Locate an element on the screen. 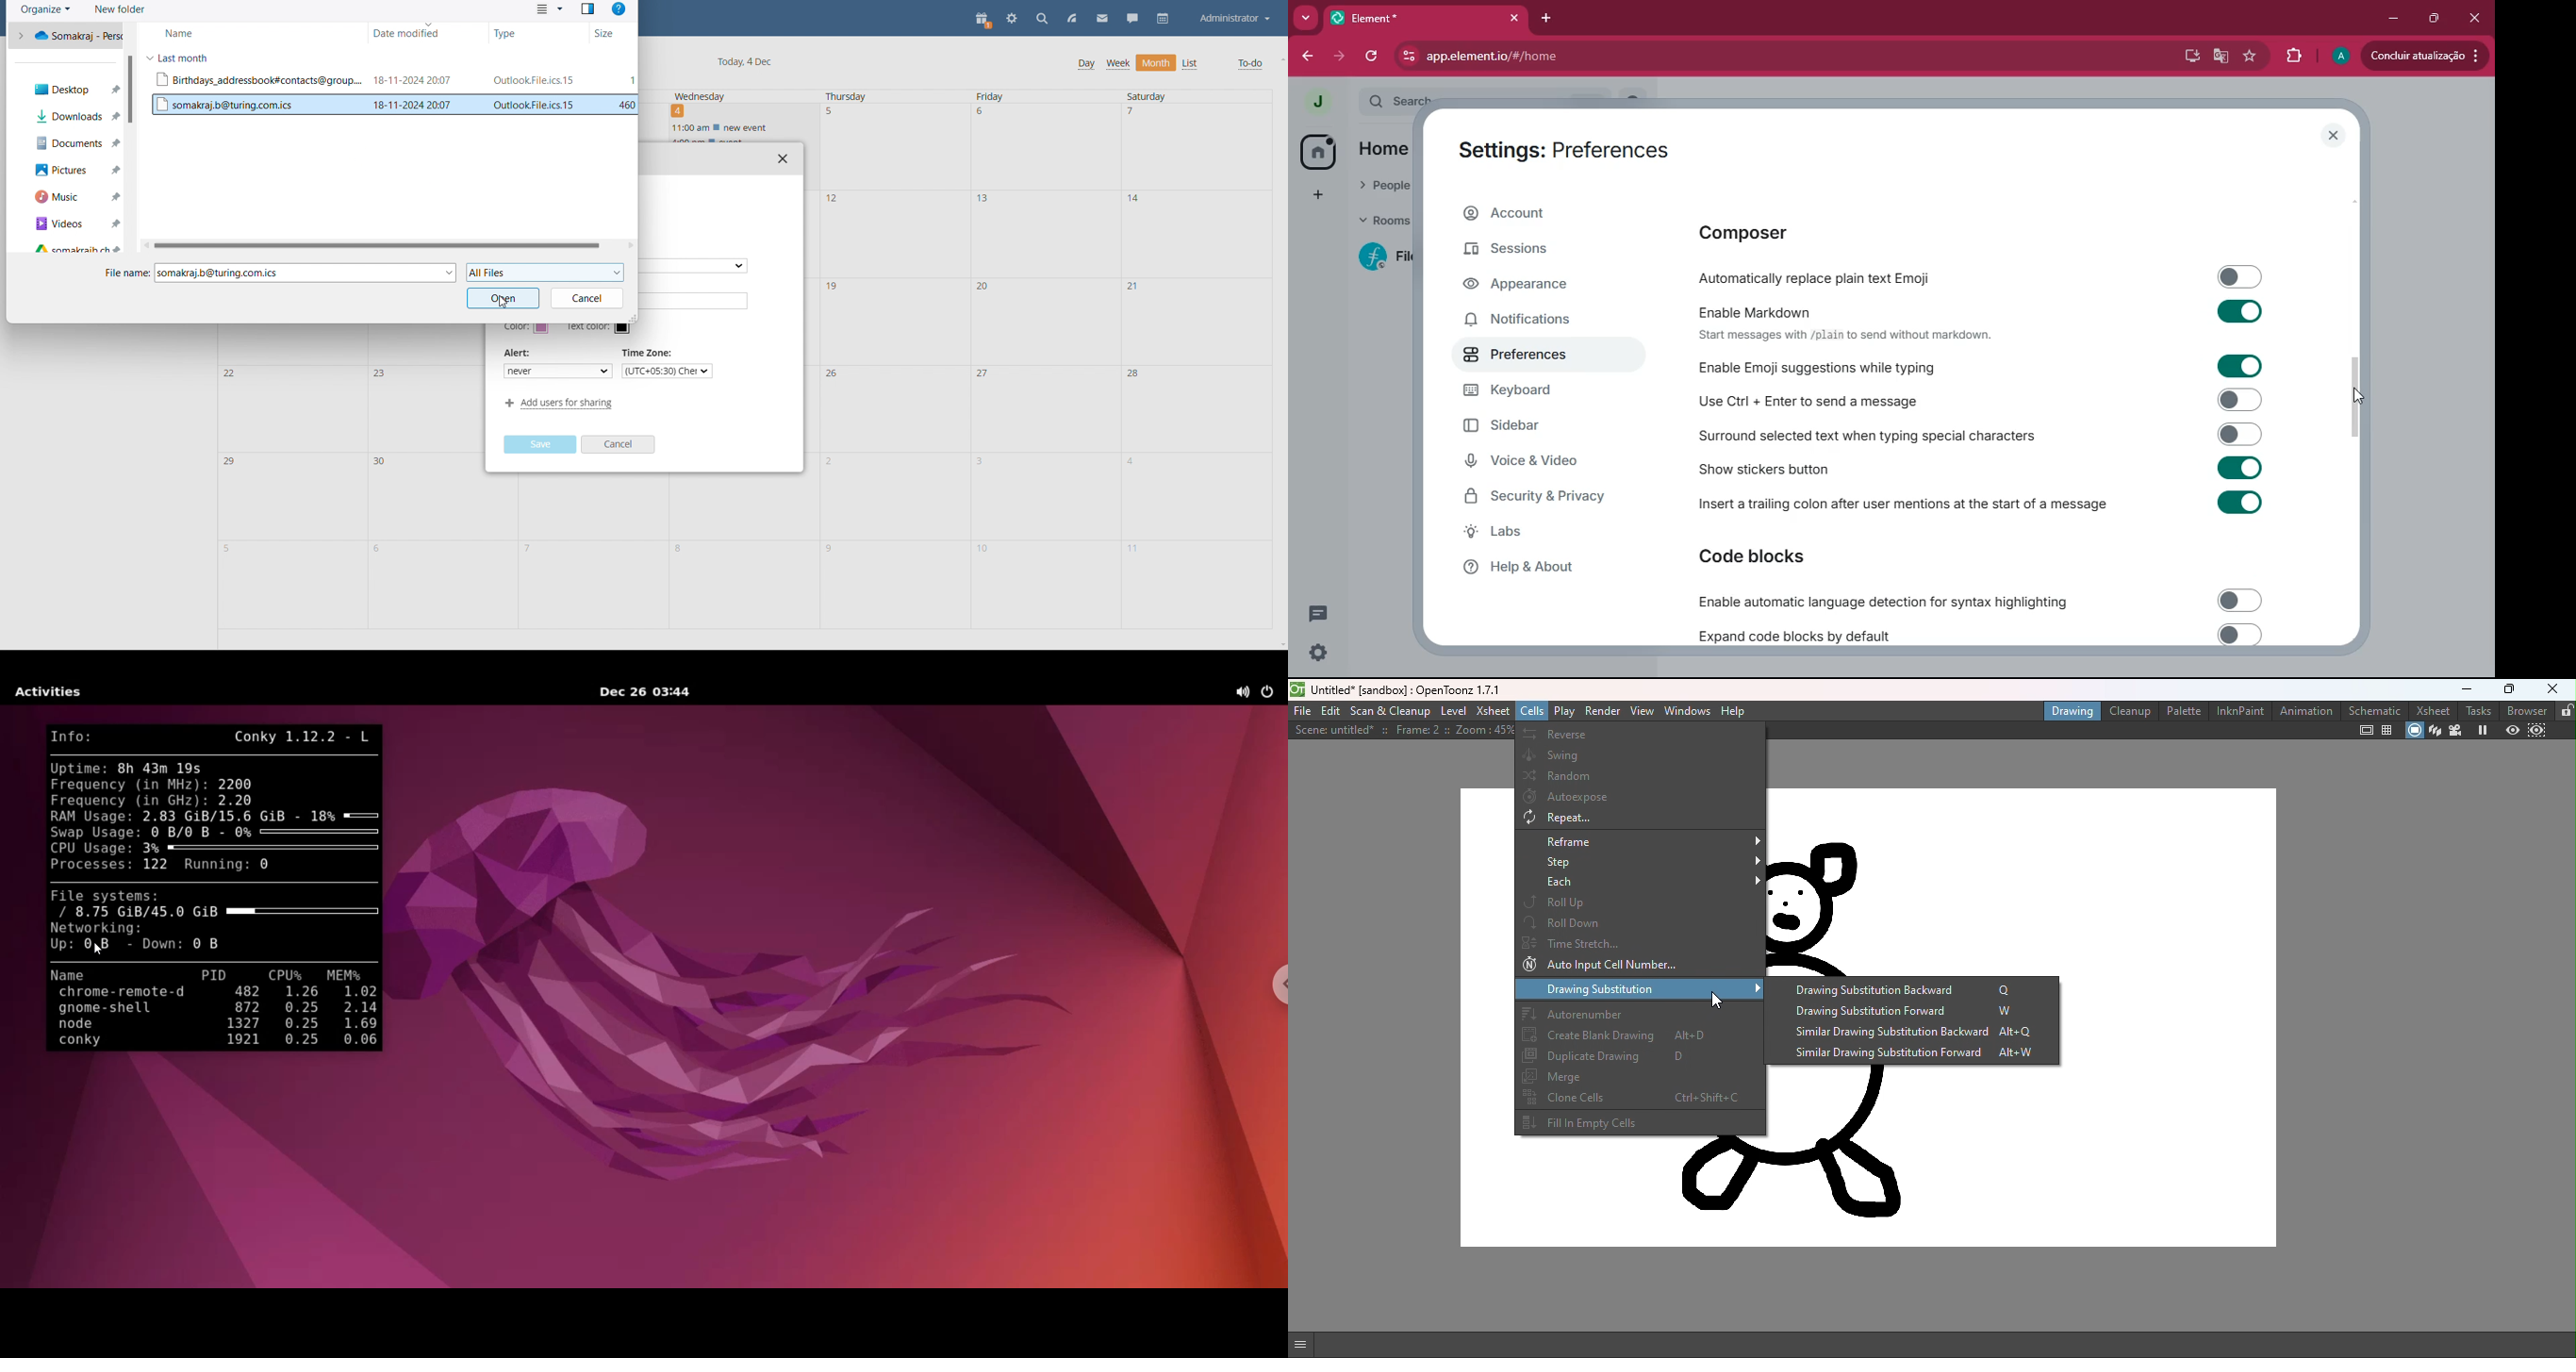 Image resolution: width=2576 pixels, height=1372 pixels. name is located at coordinates (231, 31).